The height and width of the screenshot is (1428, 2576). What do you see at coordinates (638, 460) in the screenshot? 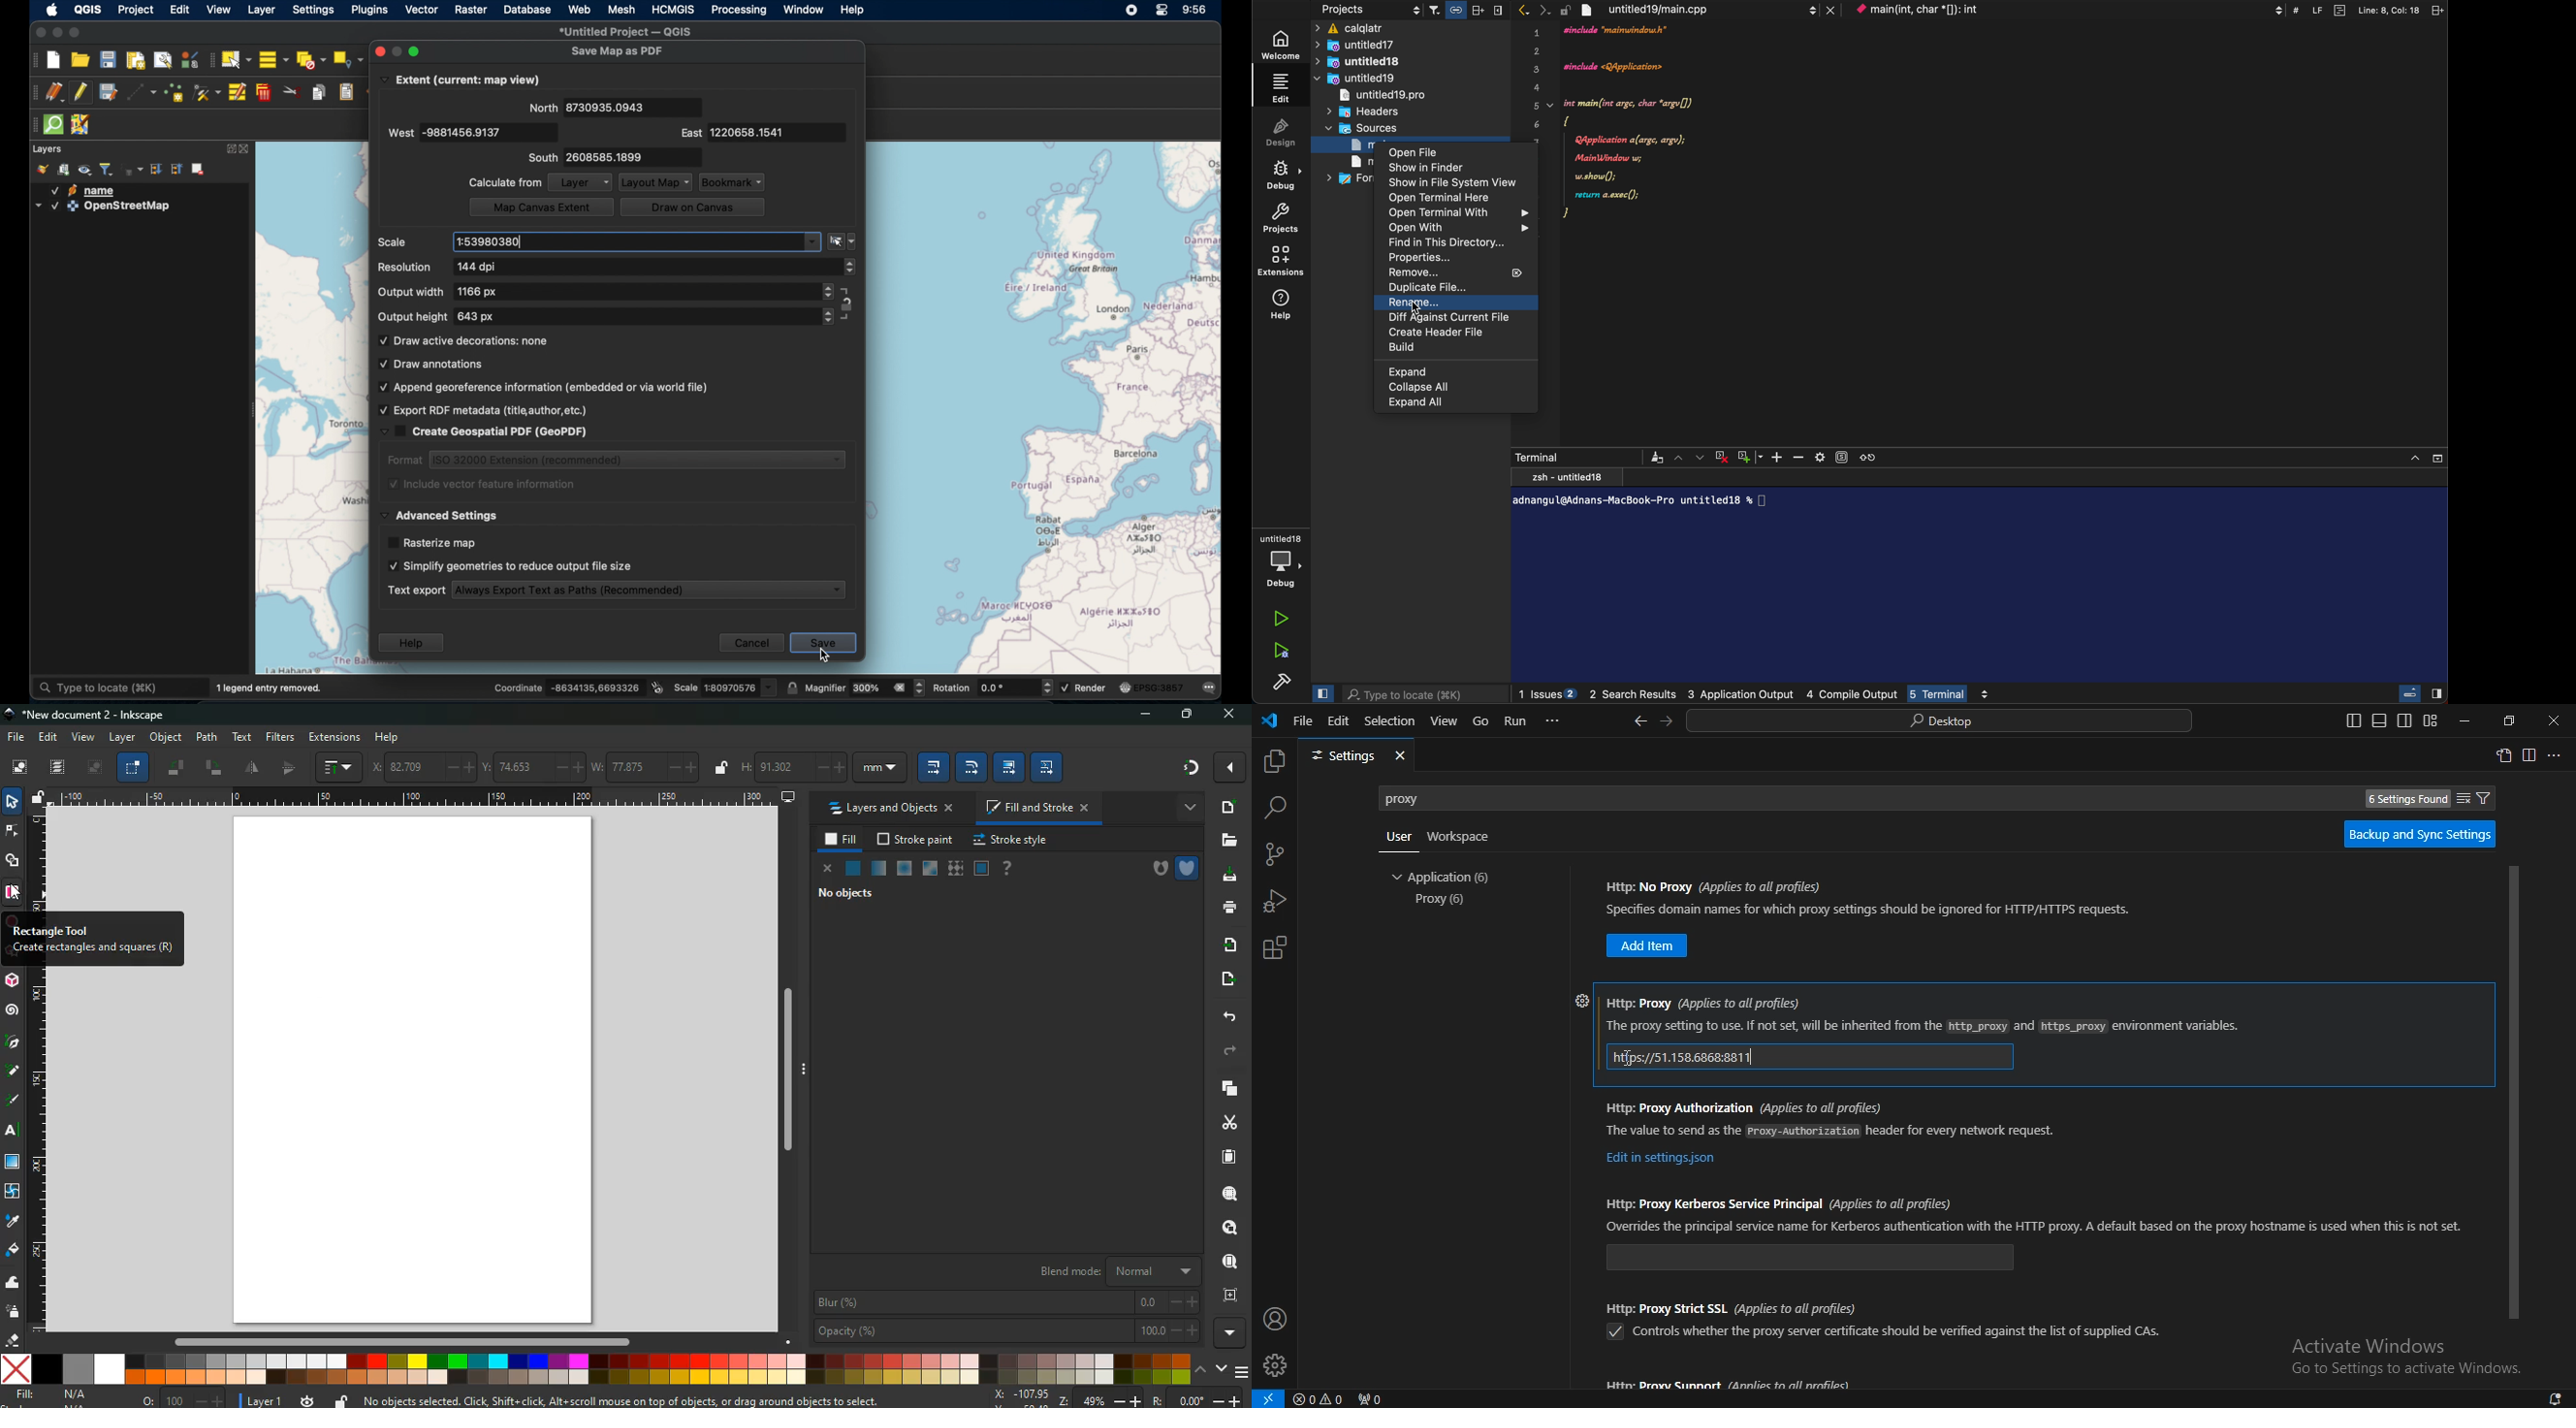
I see `iso 32000 extension (recommended)` at bounding box center [638, 460].